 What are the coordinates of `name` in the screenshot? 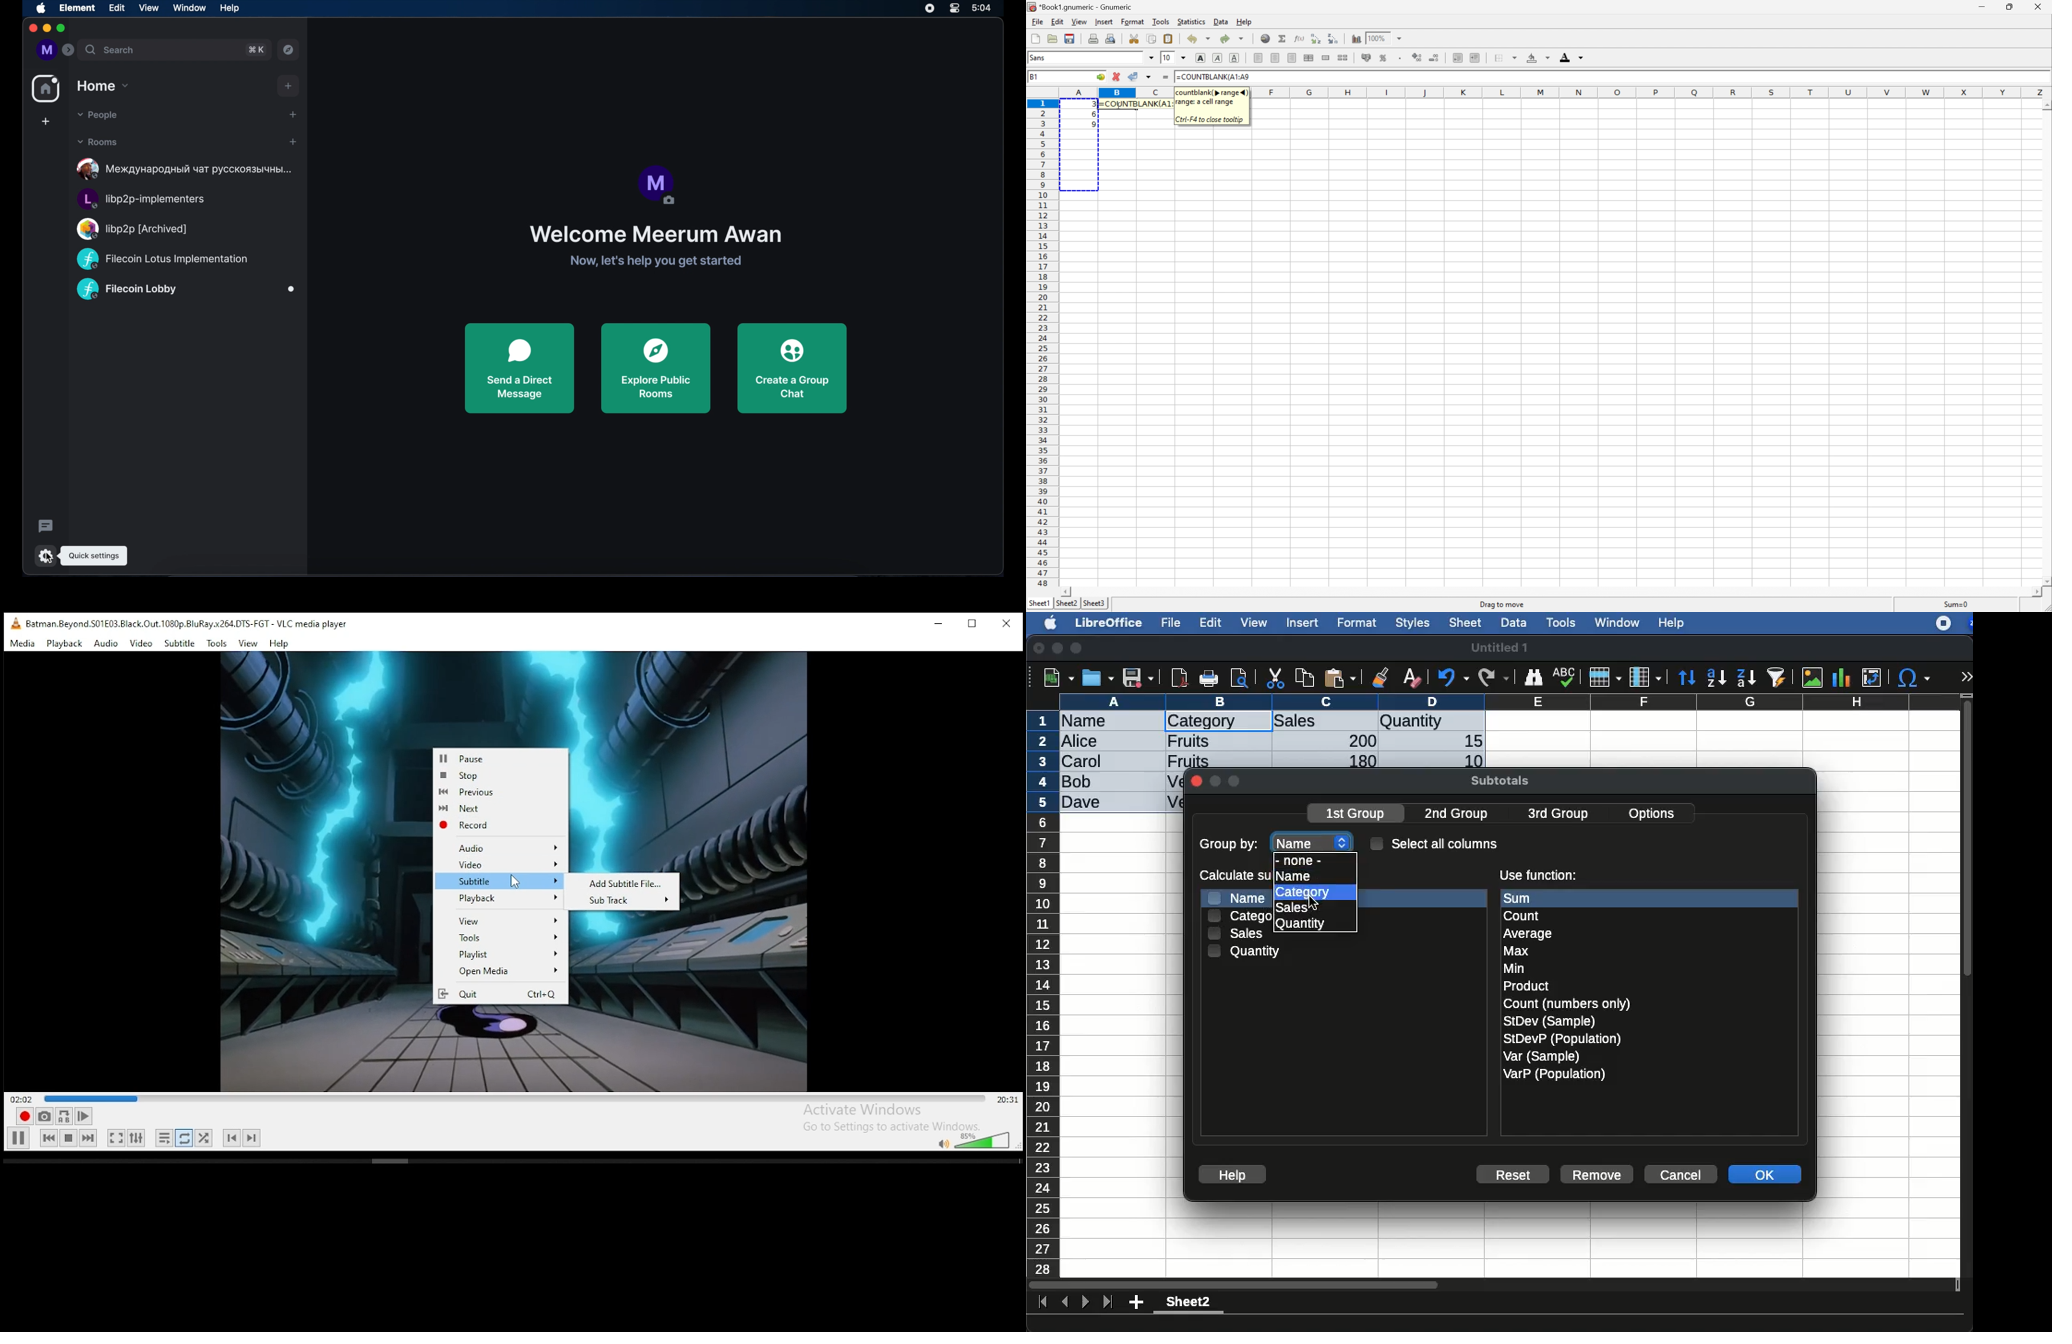 It's located at (1314, 839).